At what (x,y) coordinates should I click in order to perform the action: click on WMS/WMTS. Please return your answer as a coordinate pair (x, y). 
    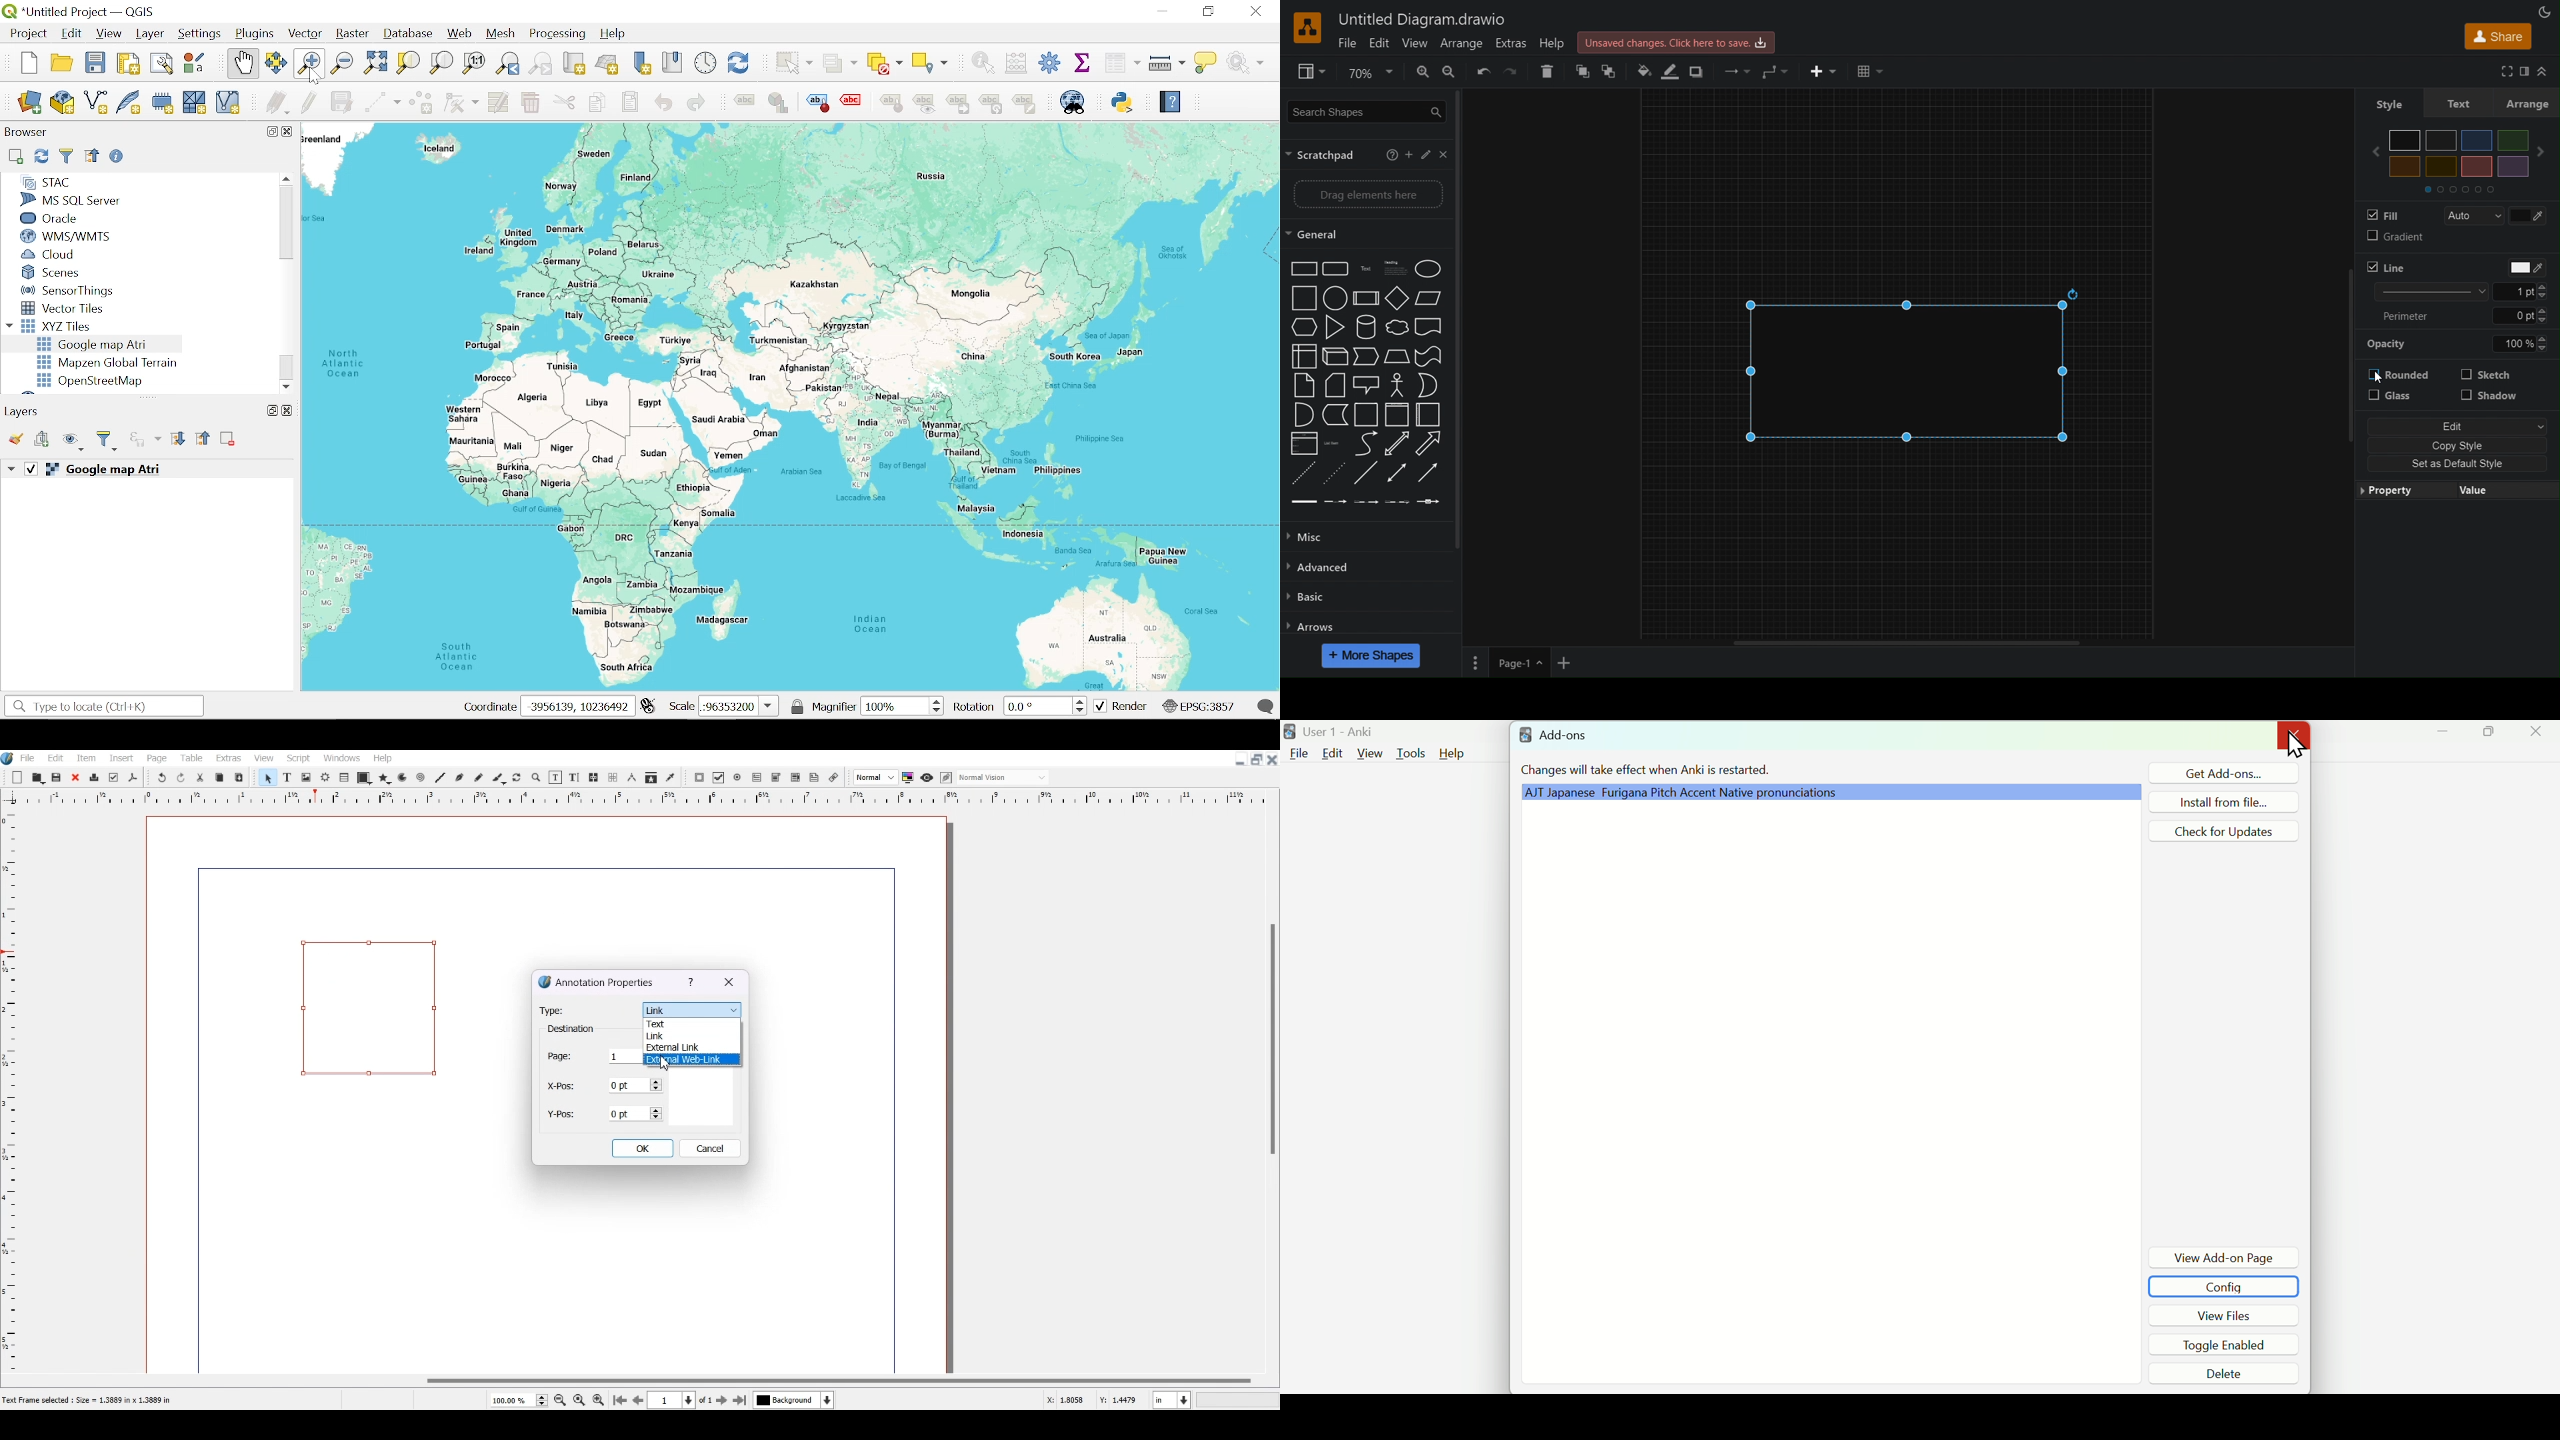
    Looking at the image, I should click on (66, 237).